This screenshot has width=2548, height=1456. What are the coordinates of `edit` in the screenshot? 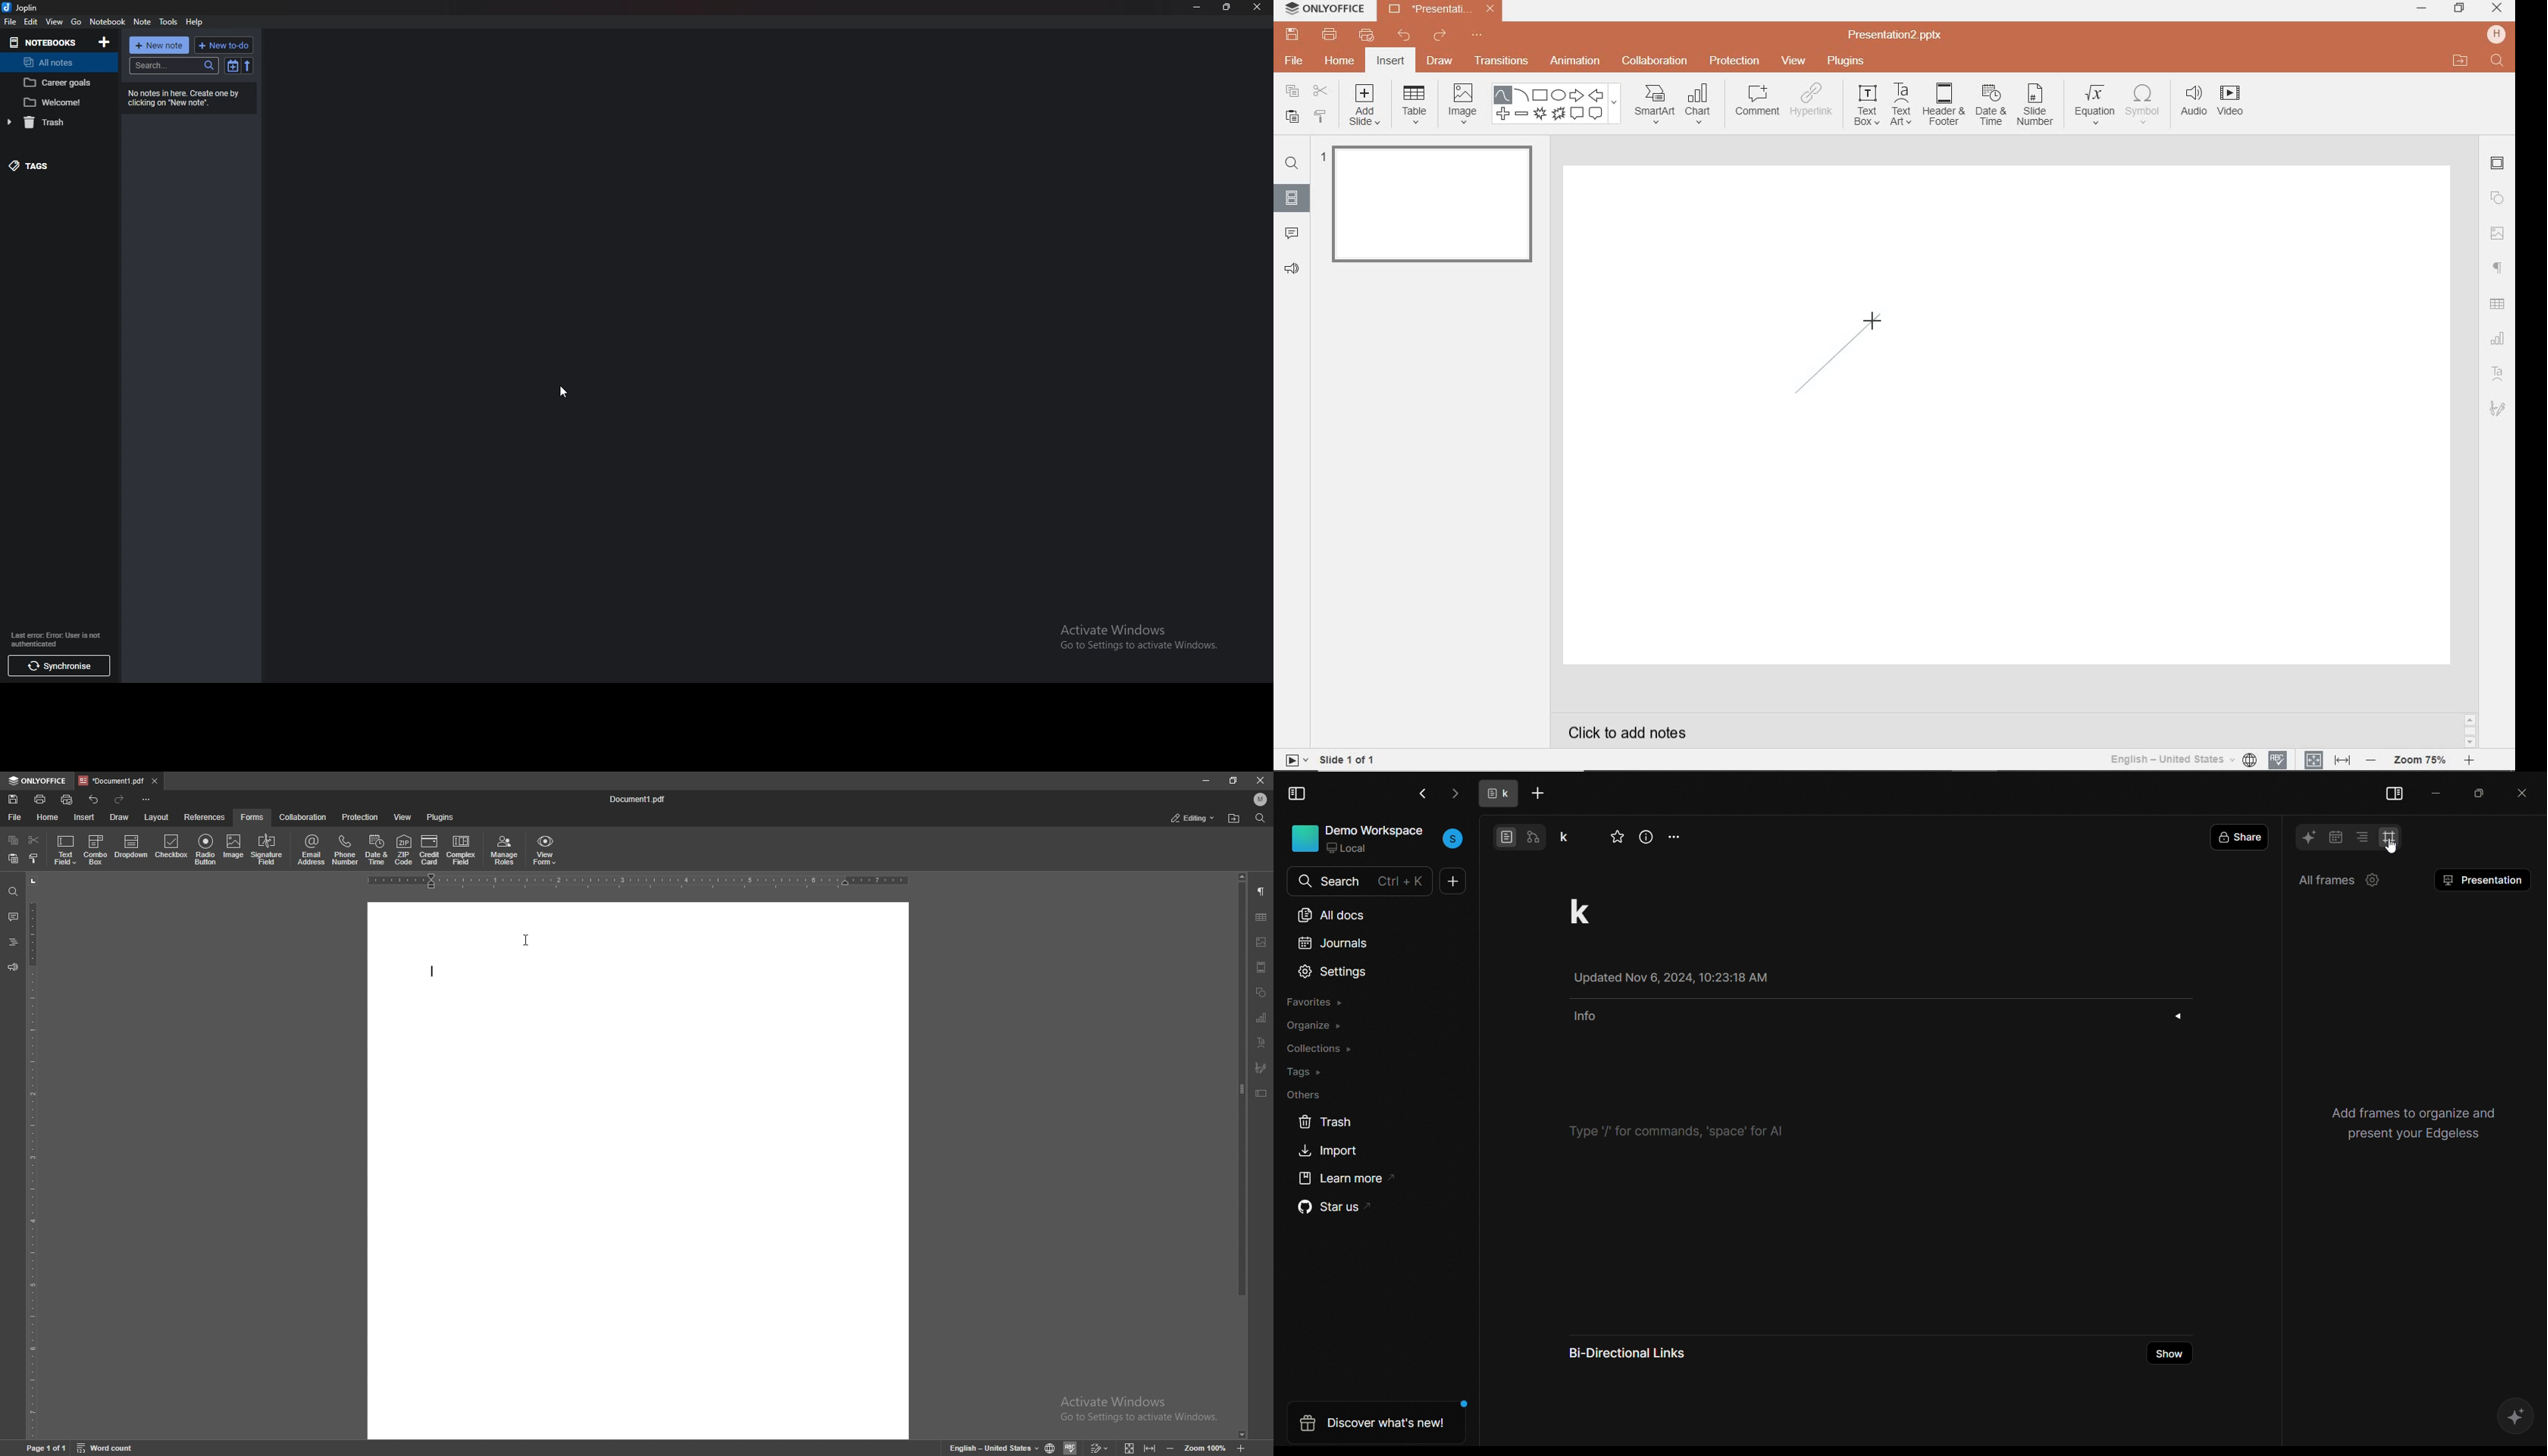 It's located at (31, 22).